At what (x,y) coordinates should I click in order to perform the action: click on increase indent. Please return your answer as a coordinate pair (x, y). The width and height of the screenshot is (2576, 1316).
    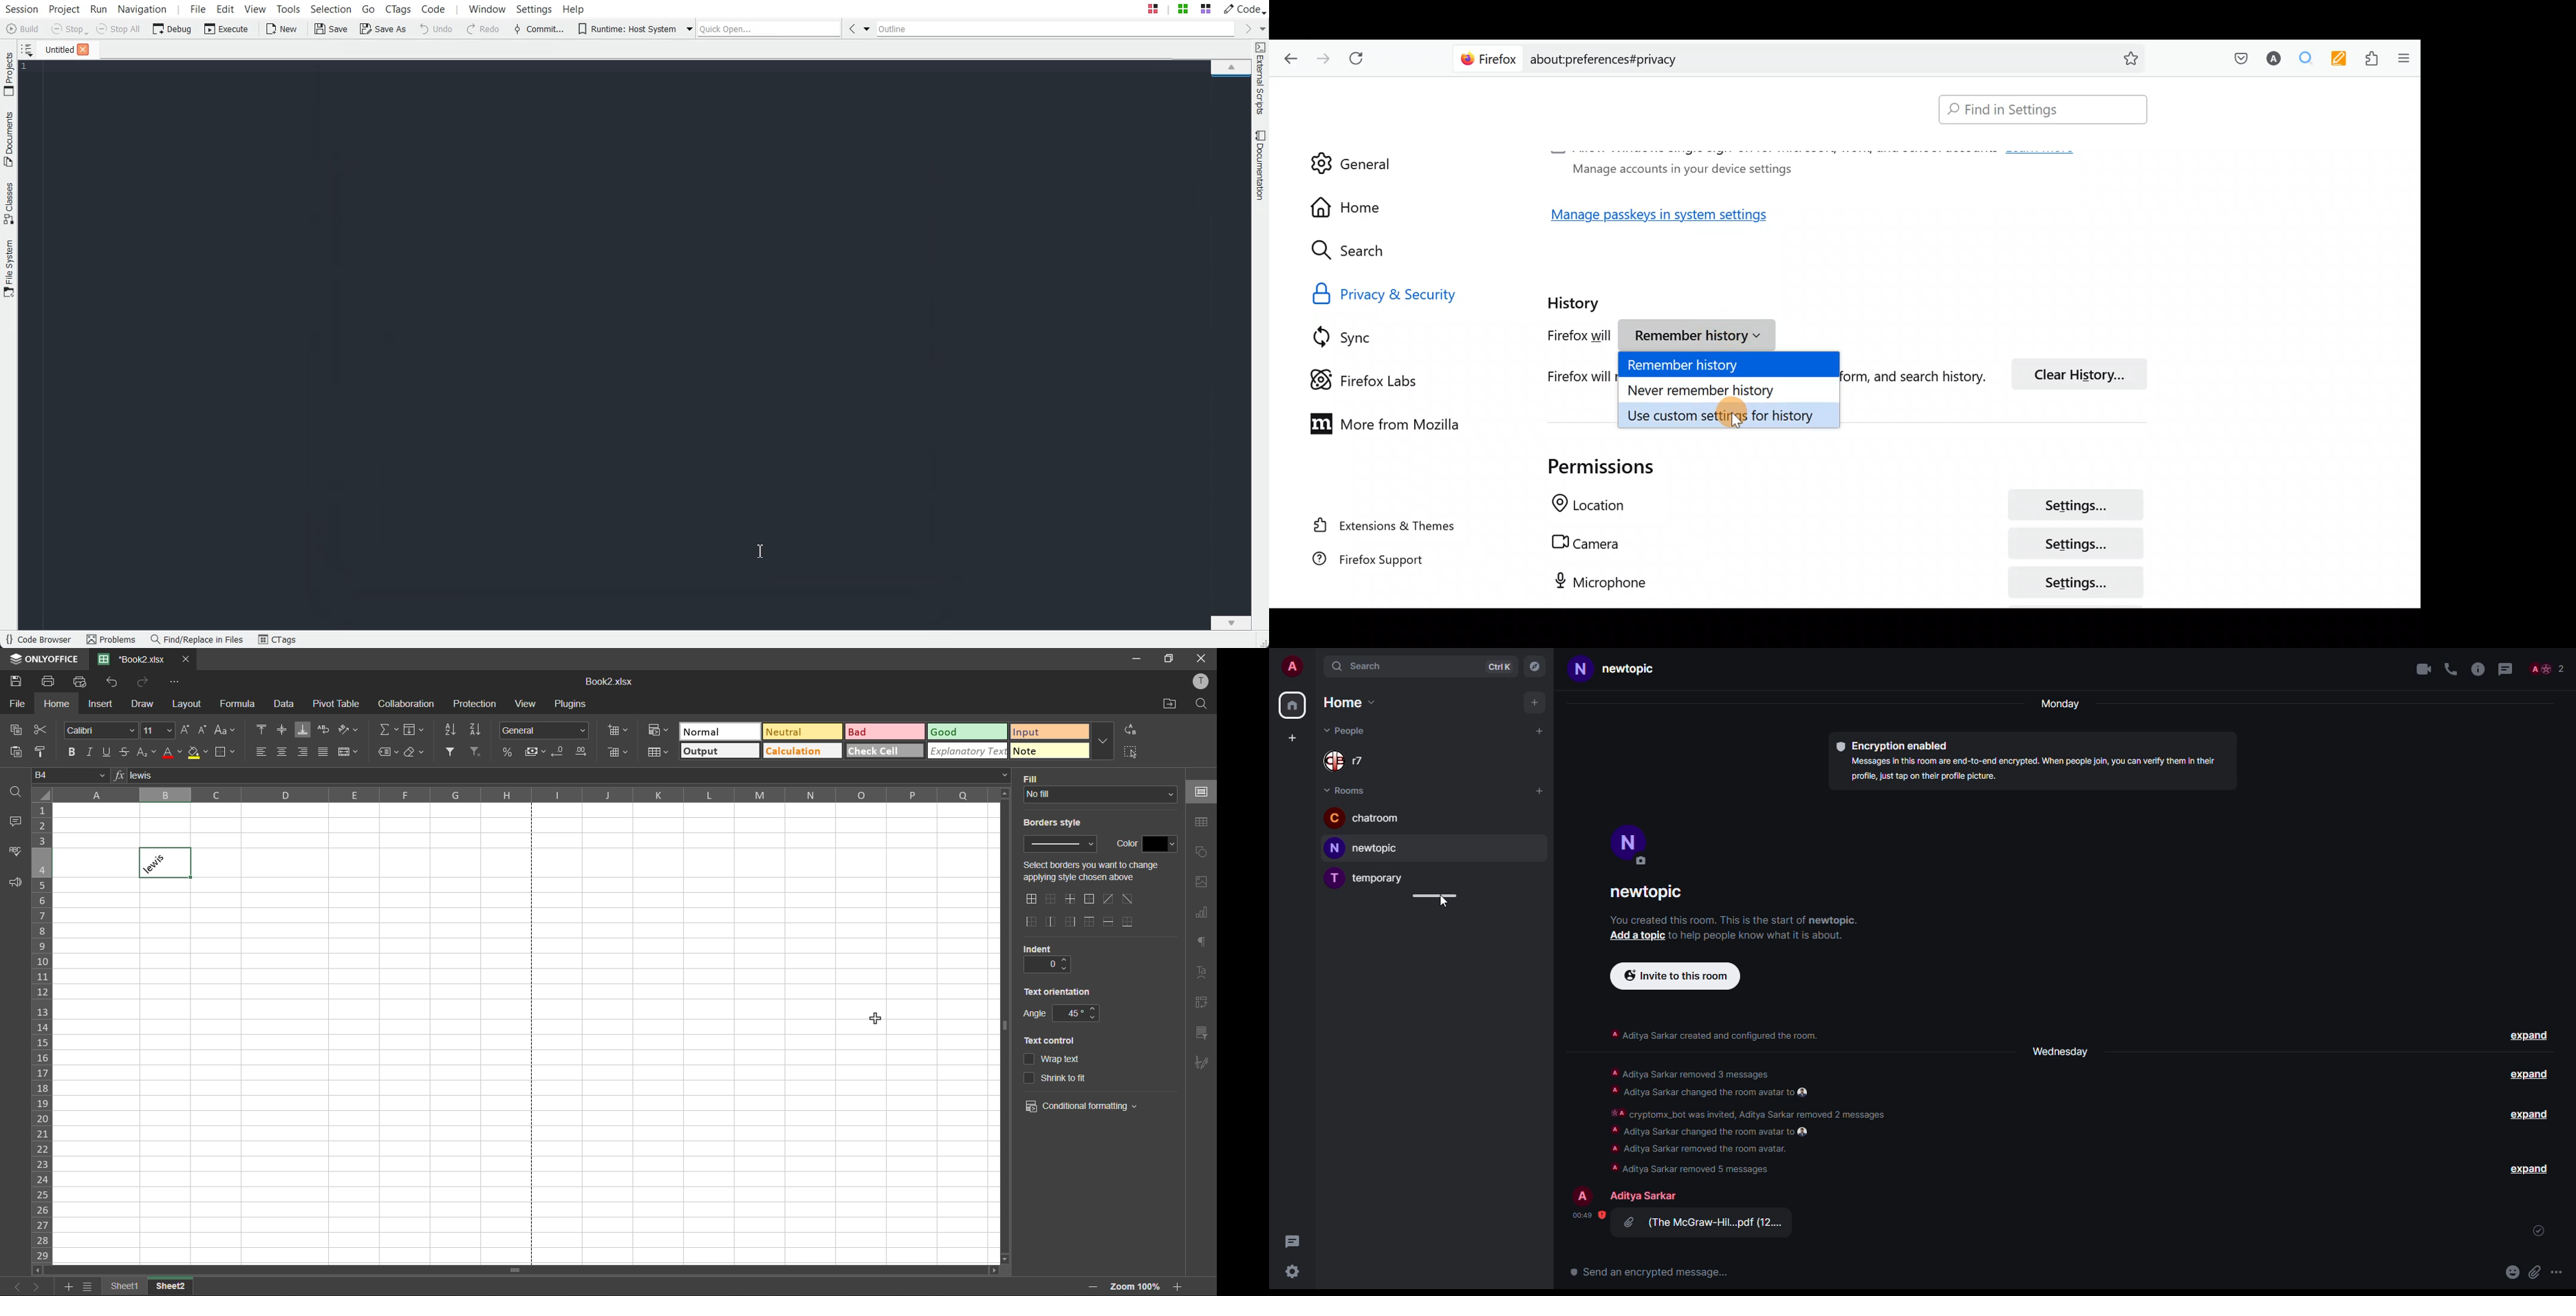
    Looking at the image, I should click on (1068, 958).